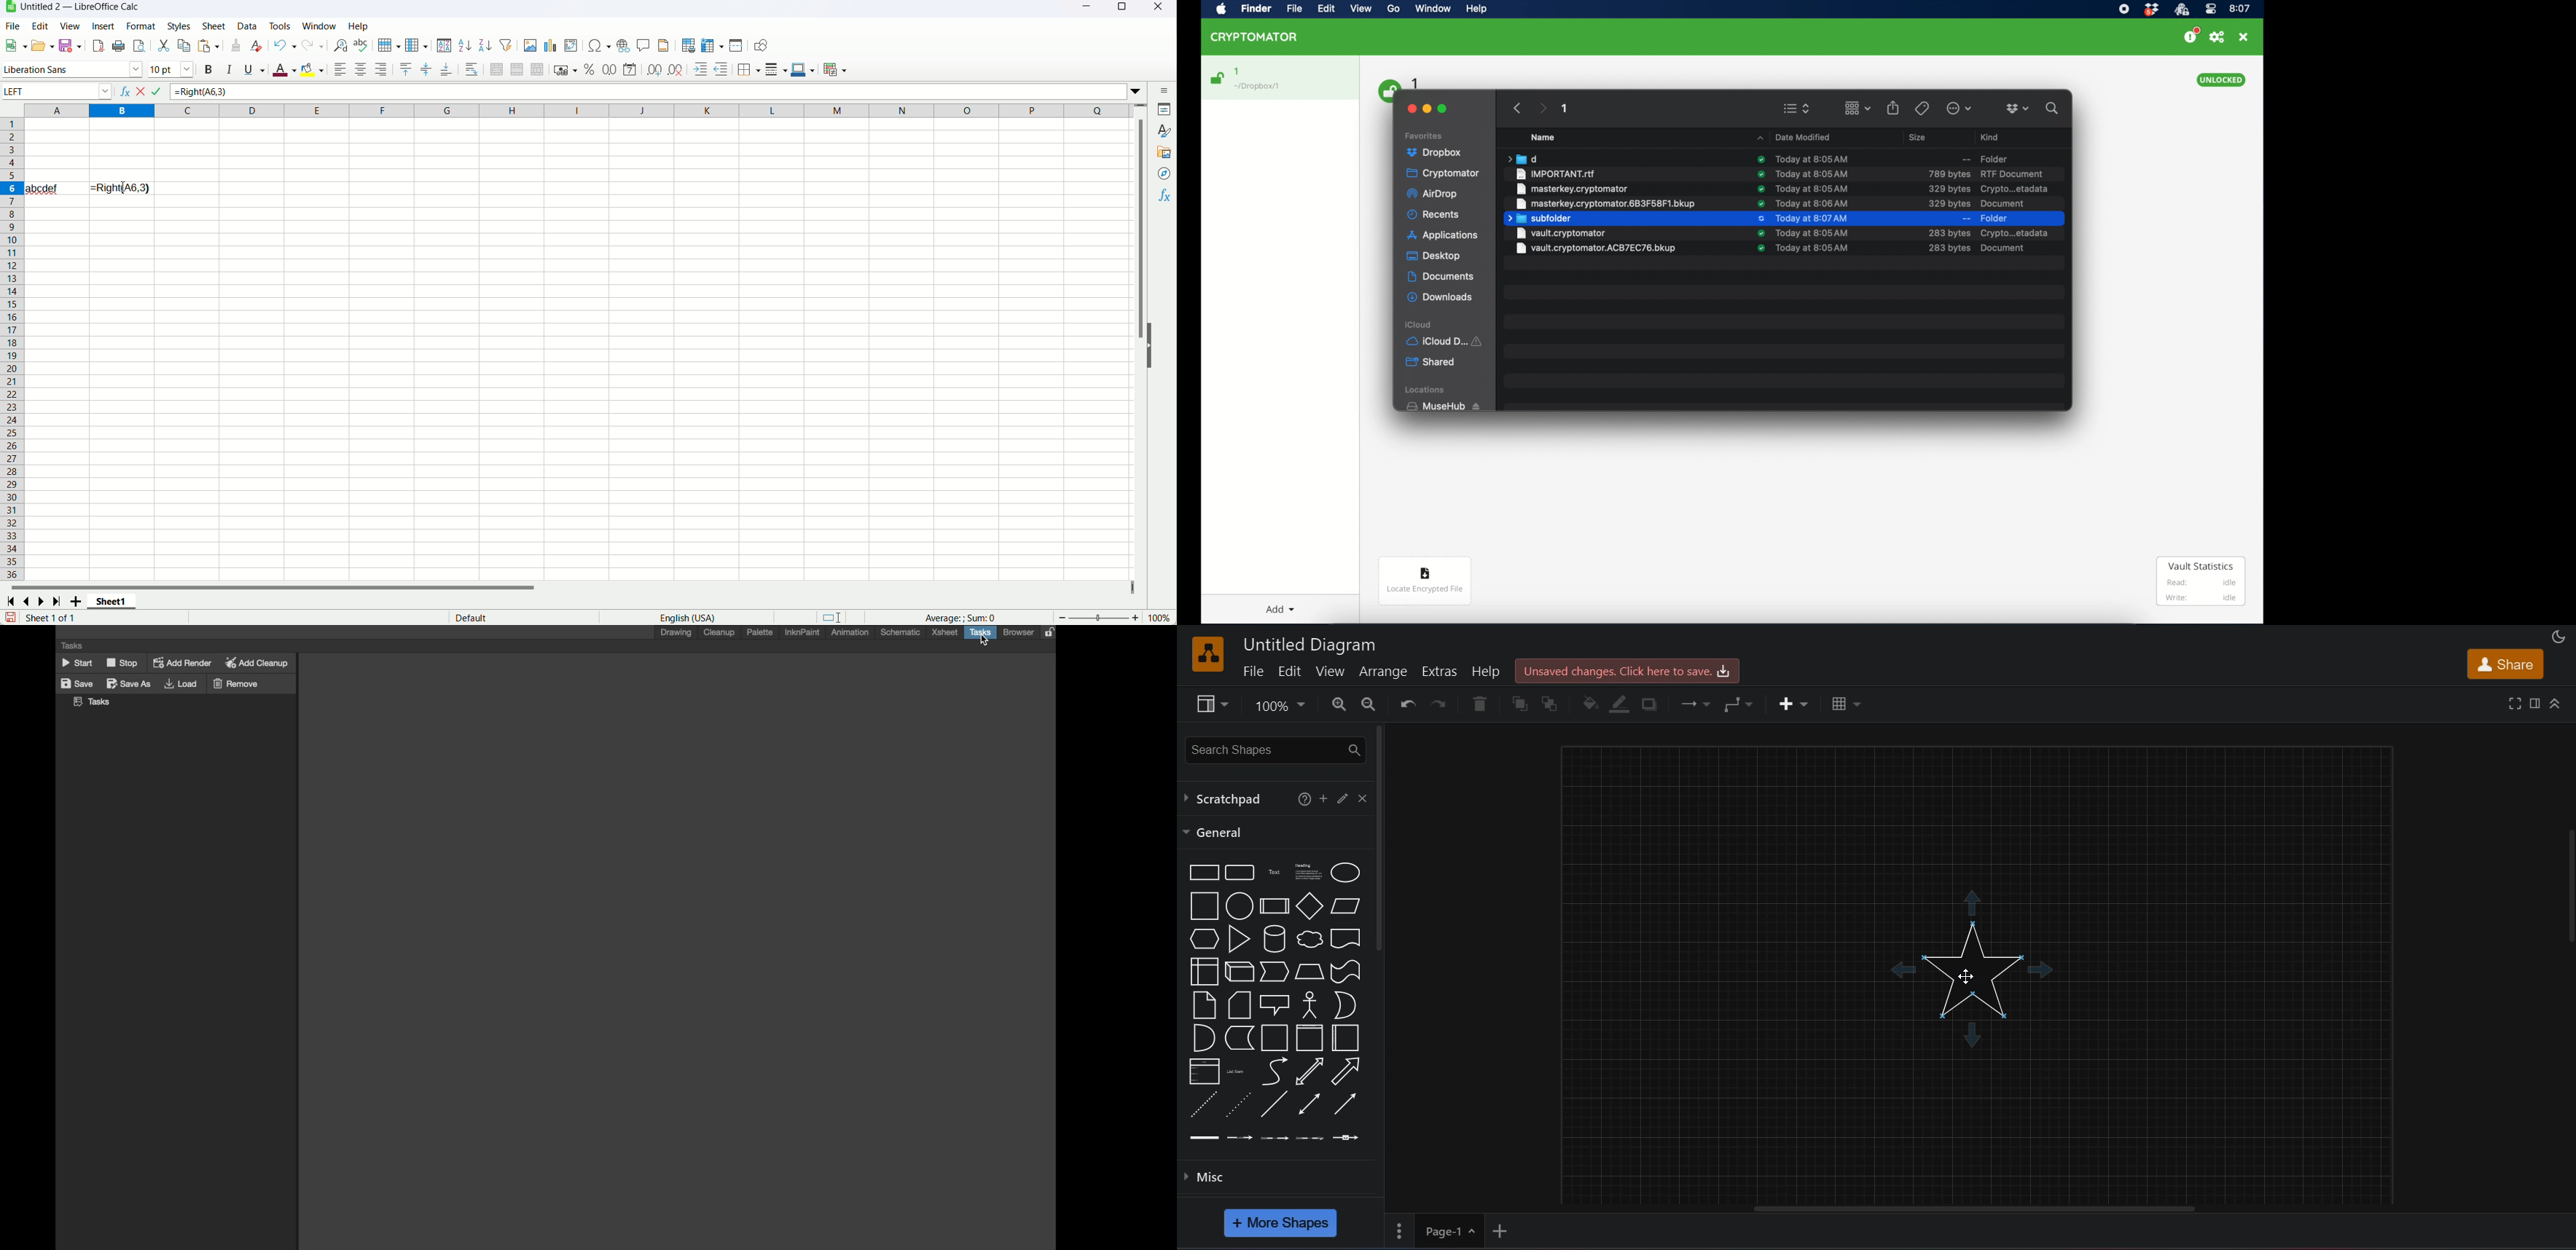  Describe the element at coordinates (1349, 1072) in the screenshot. I see `arrow` at that location.